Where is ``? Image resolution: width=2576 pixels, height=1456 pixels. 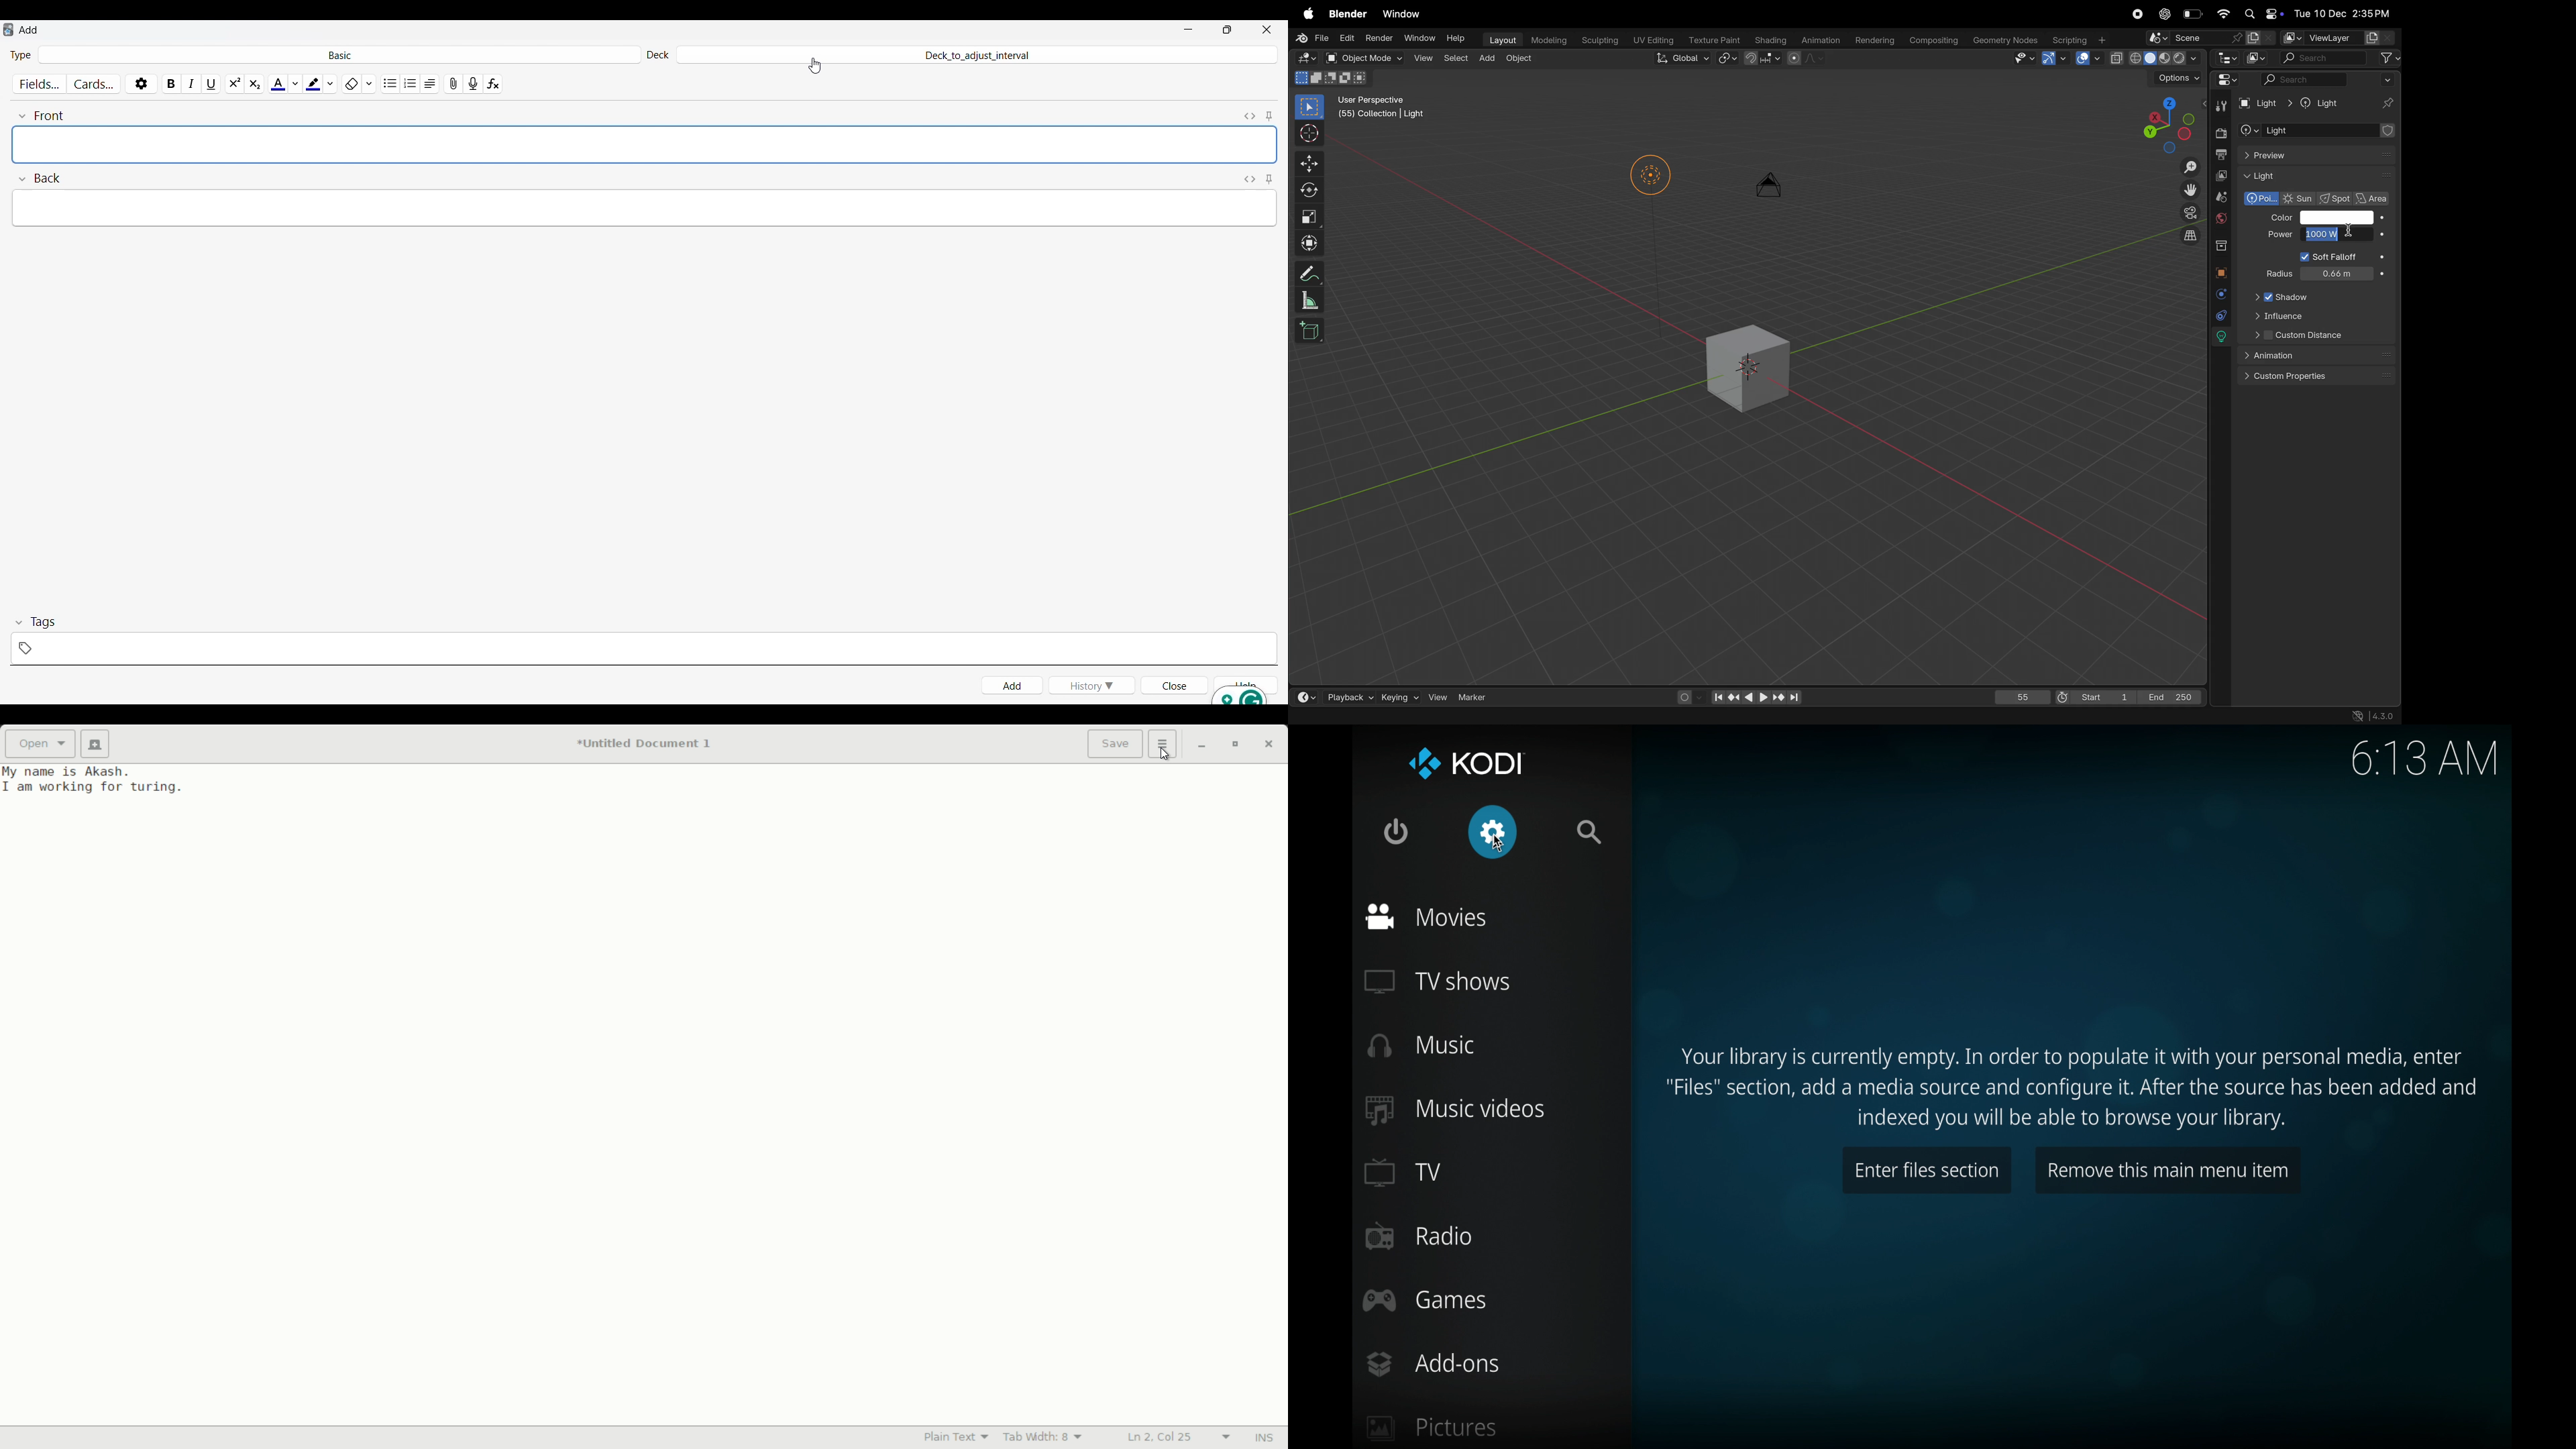
 is located at coordinates (1012, 686).